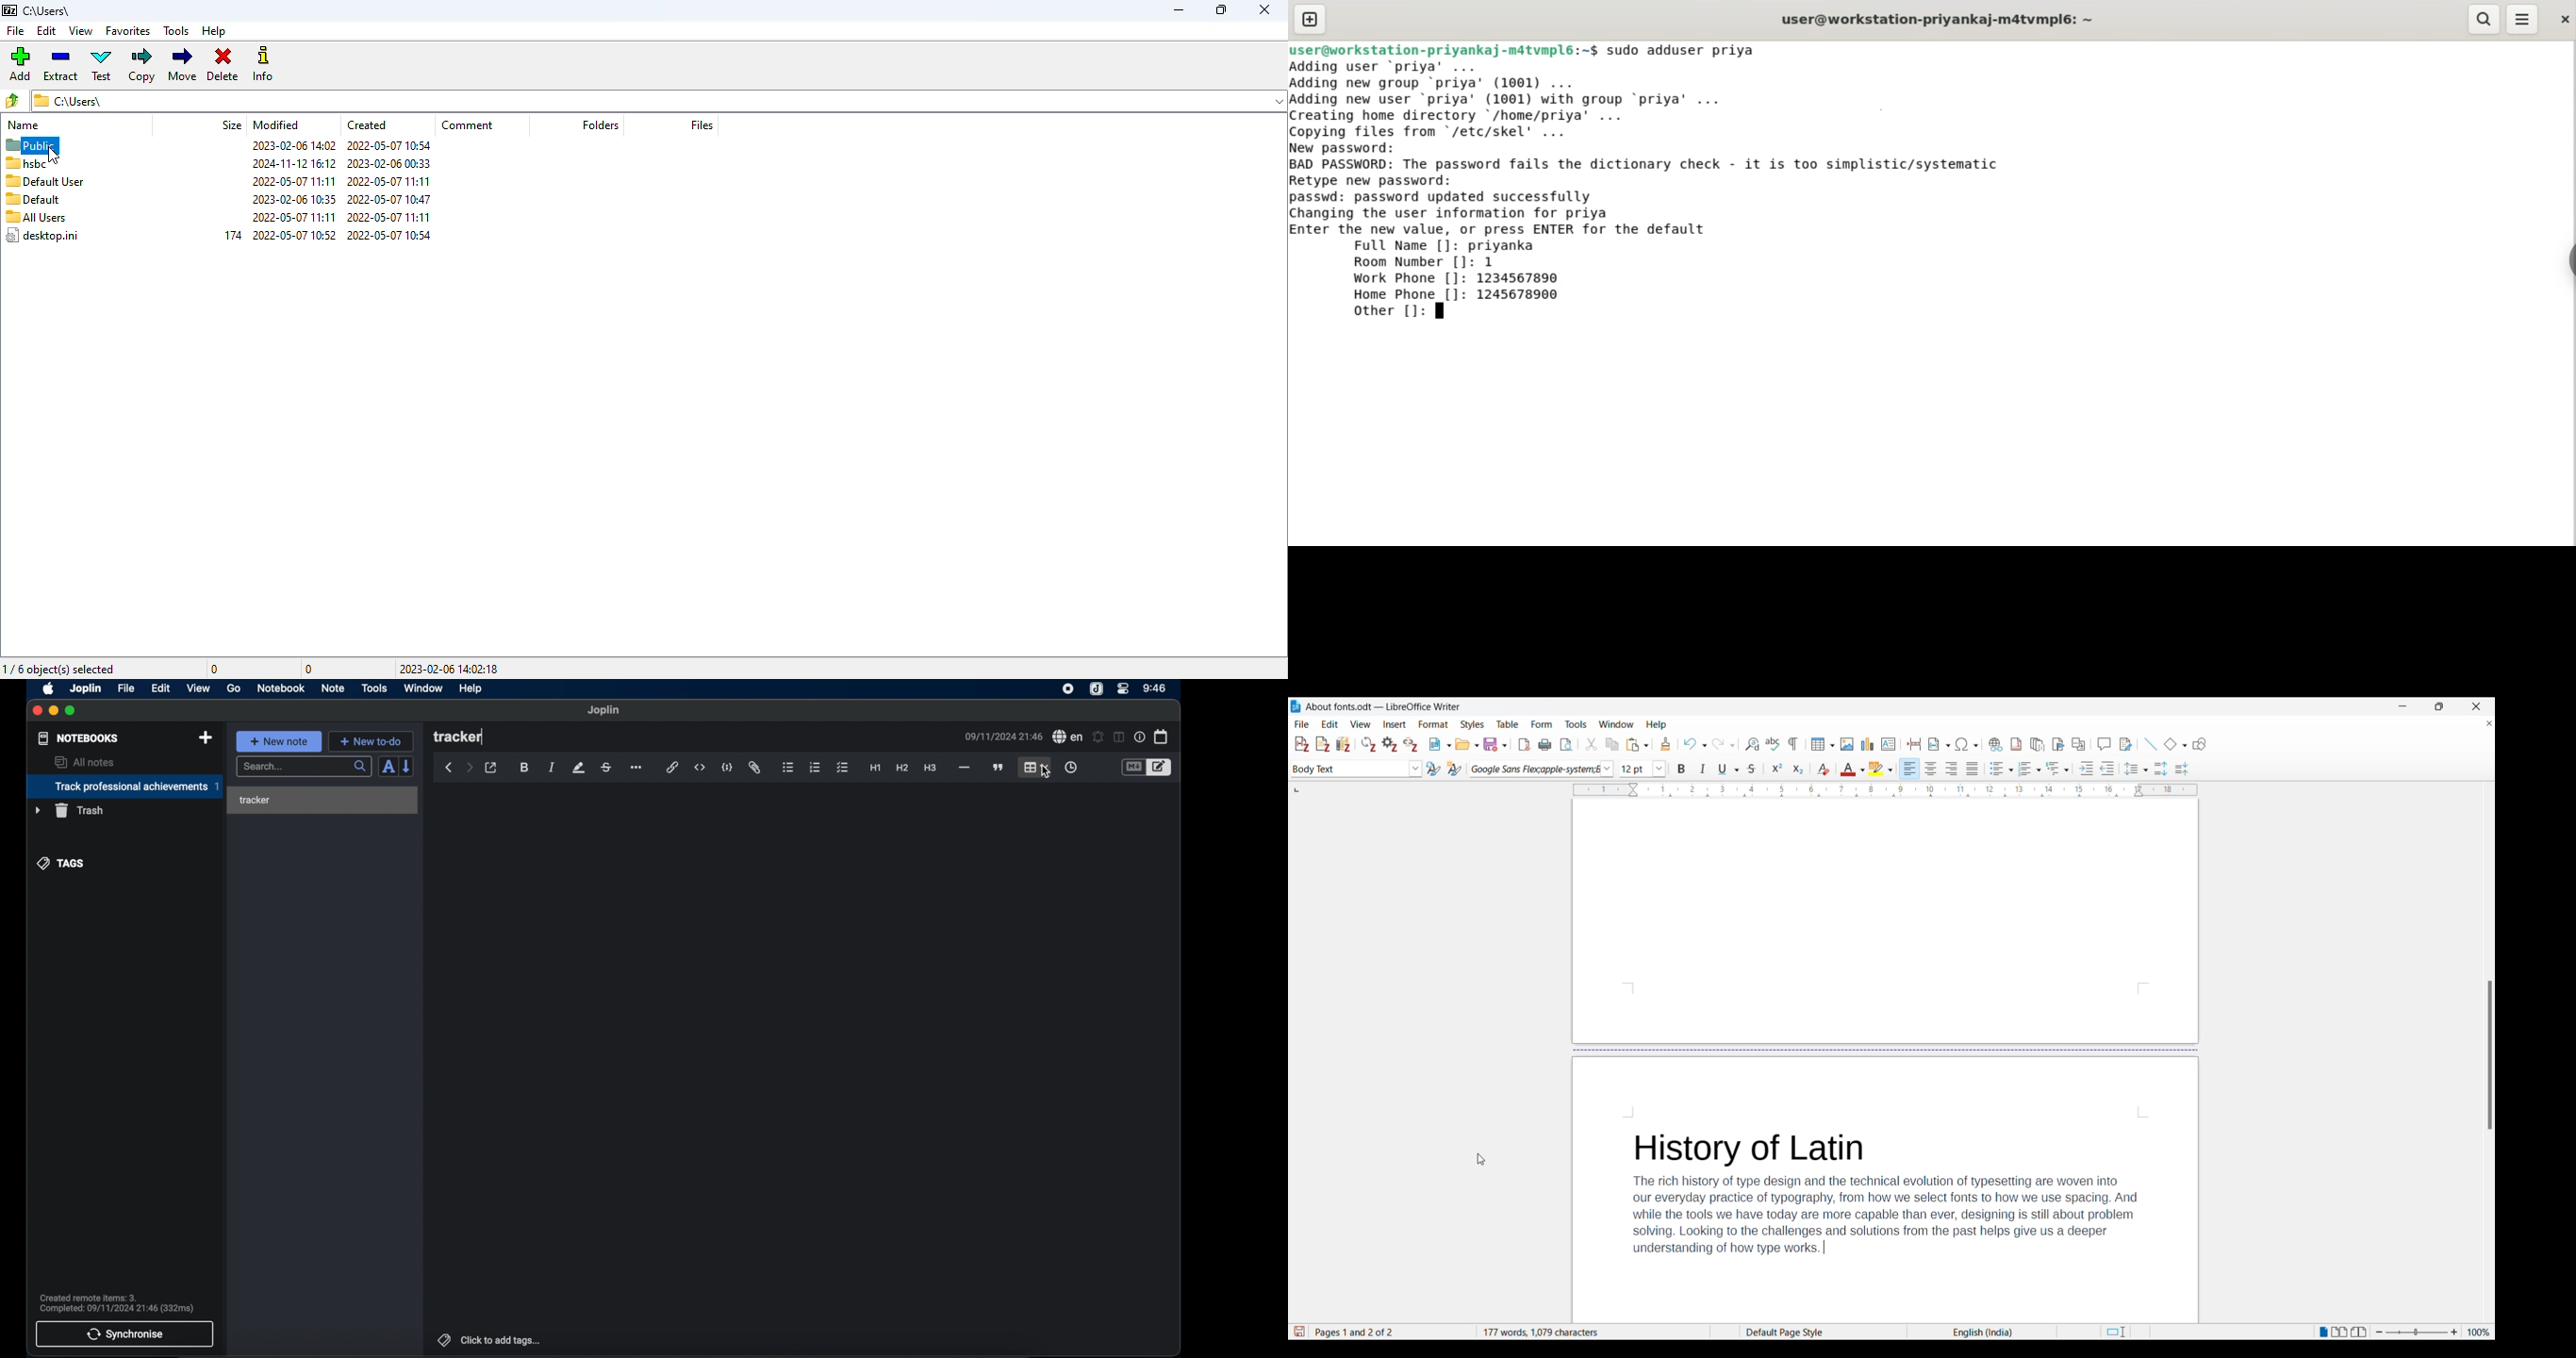  Describe the element at coordinates (1576, 724) in the screenshot. I see `Tools menu` at that location.